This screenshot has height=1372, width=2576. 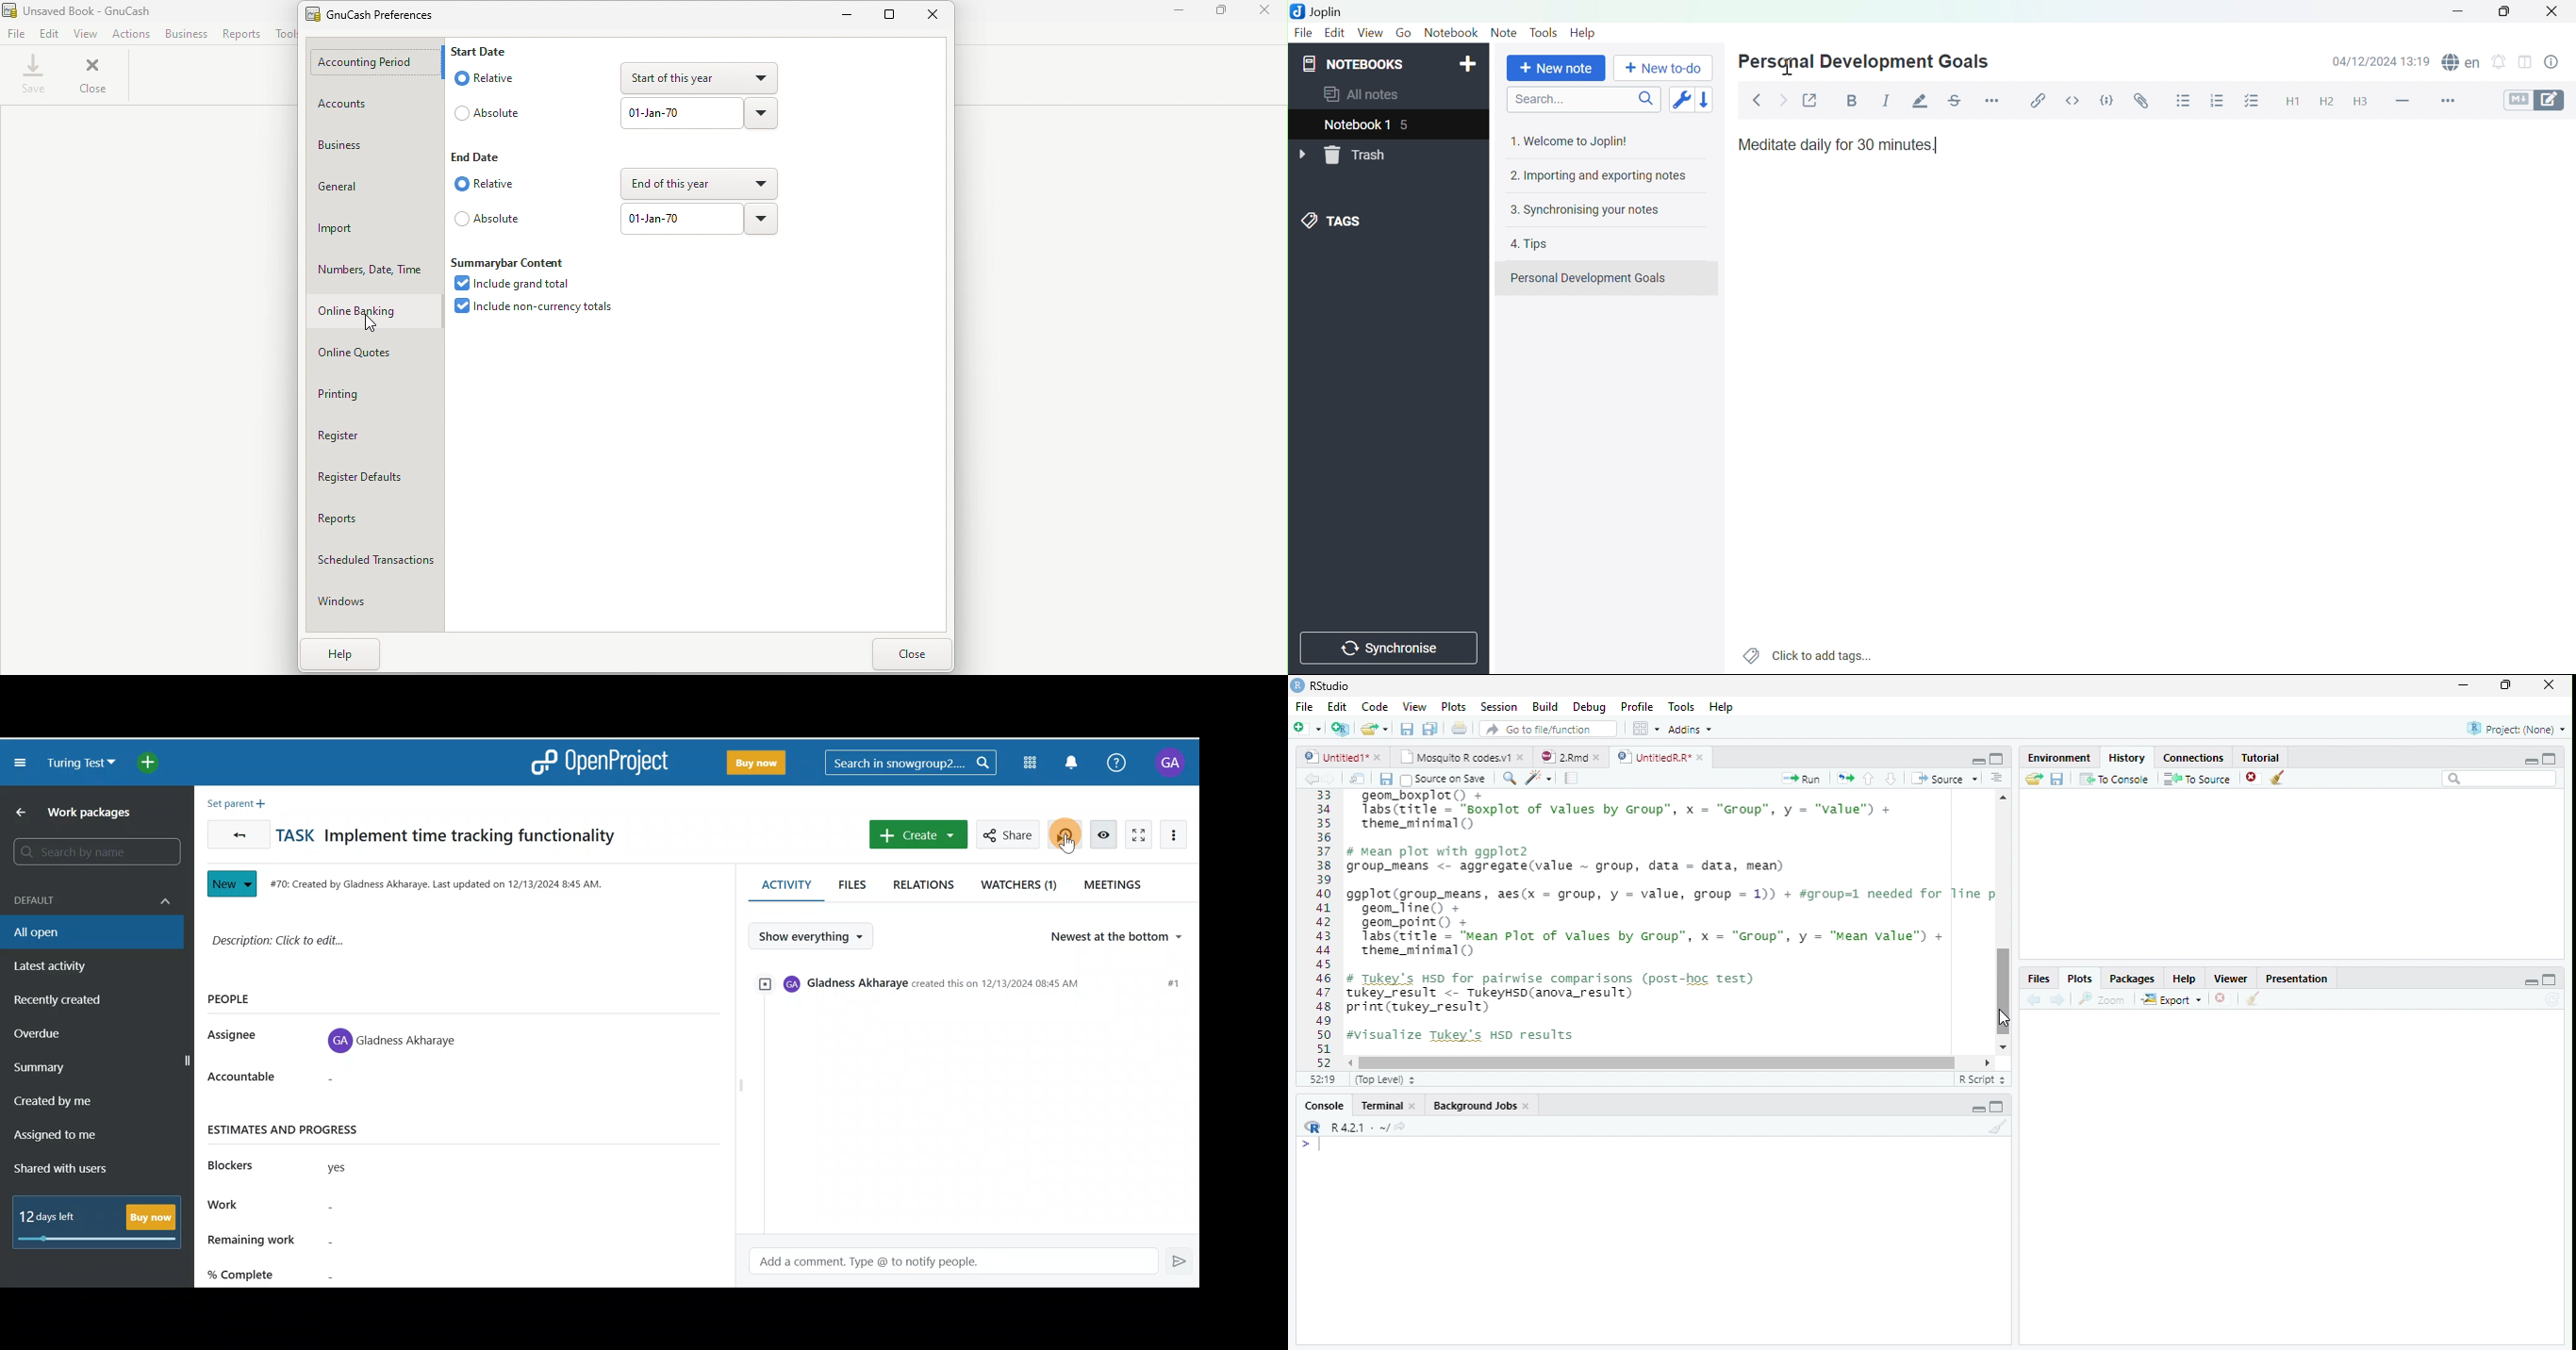 I want to click on Untitled R*, so click(x=1660, y=757).